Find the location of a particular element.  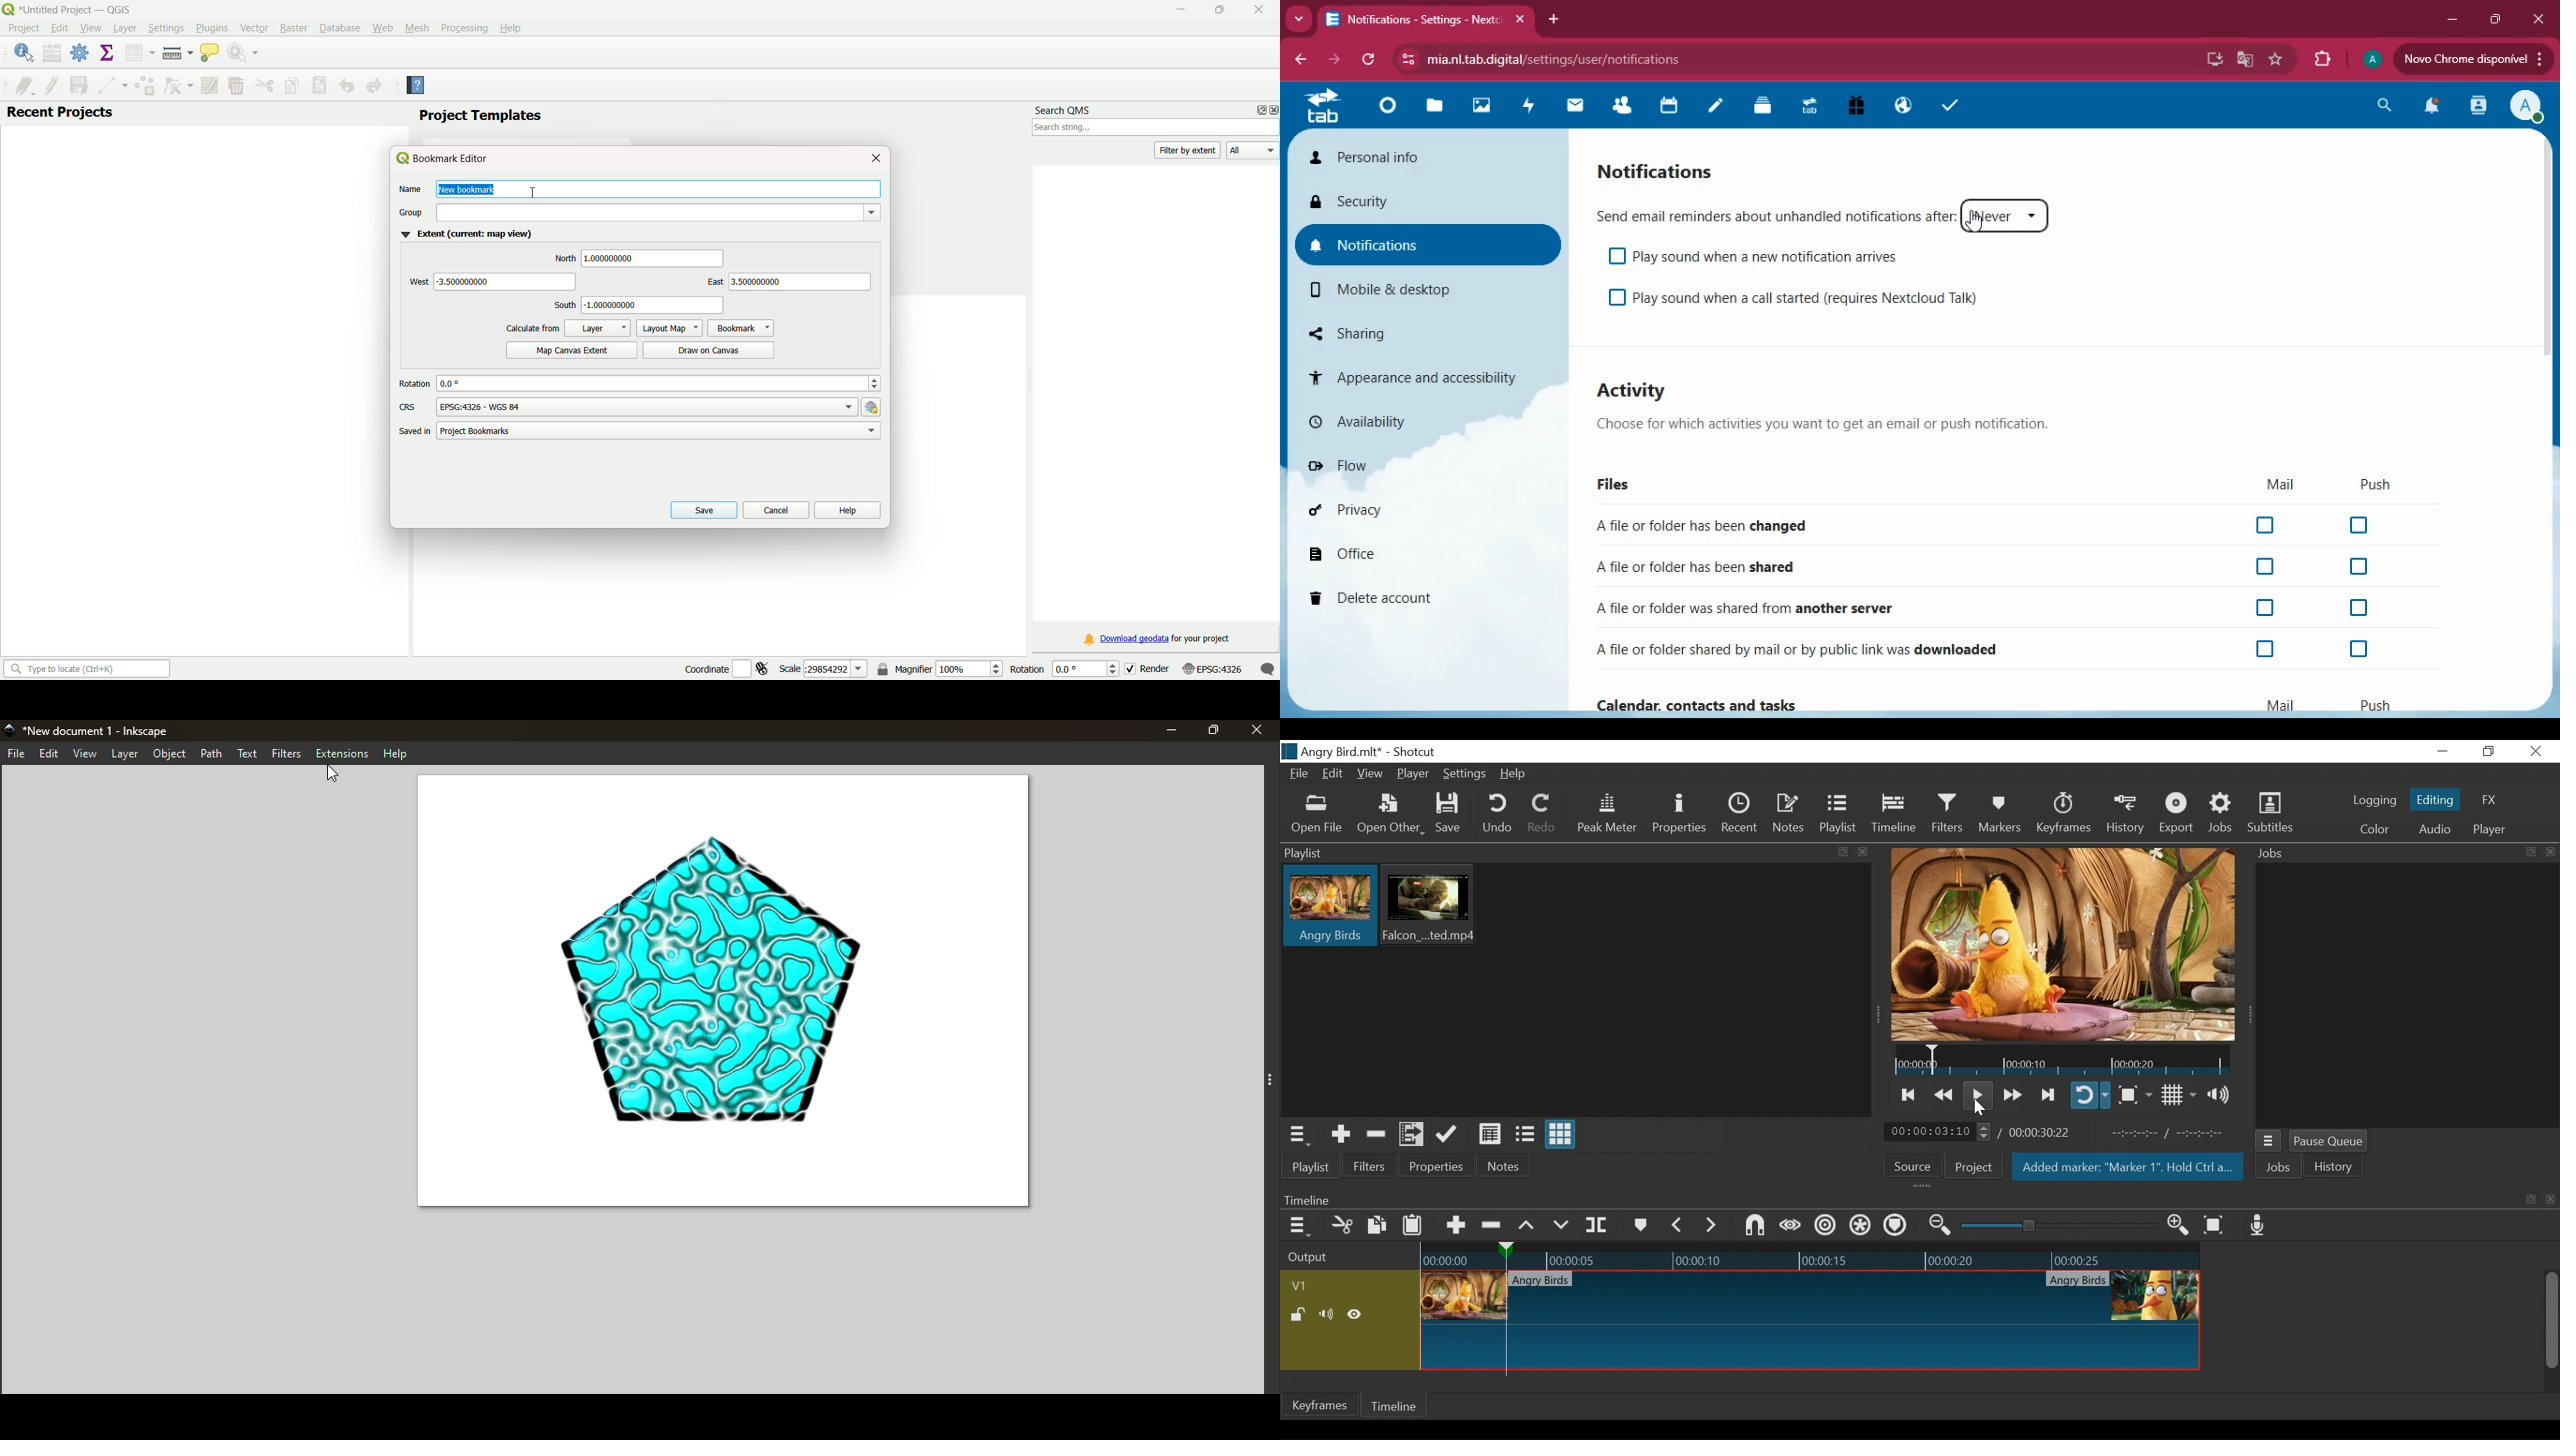

Restore is located at coordinates (2487, 751).